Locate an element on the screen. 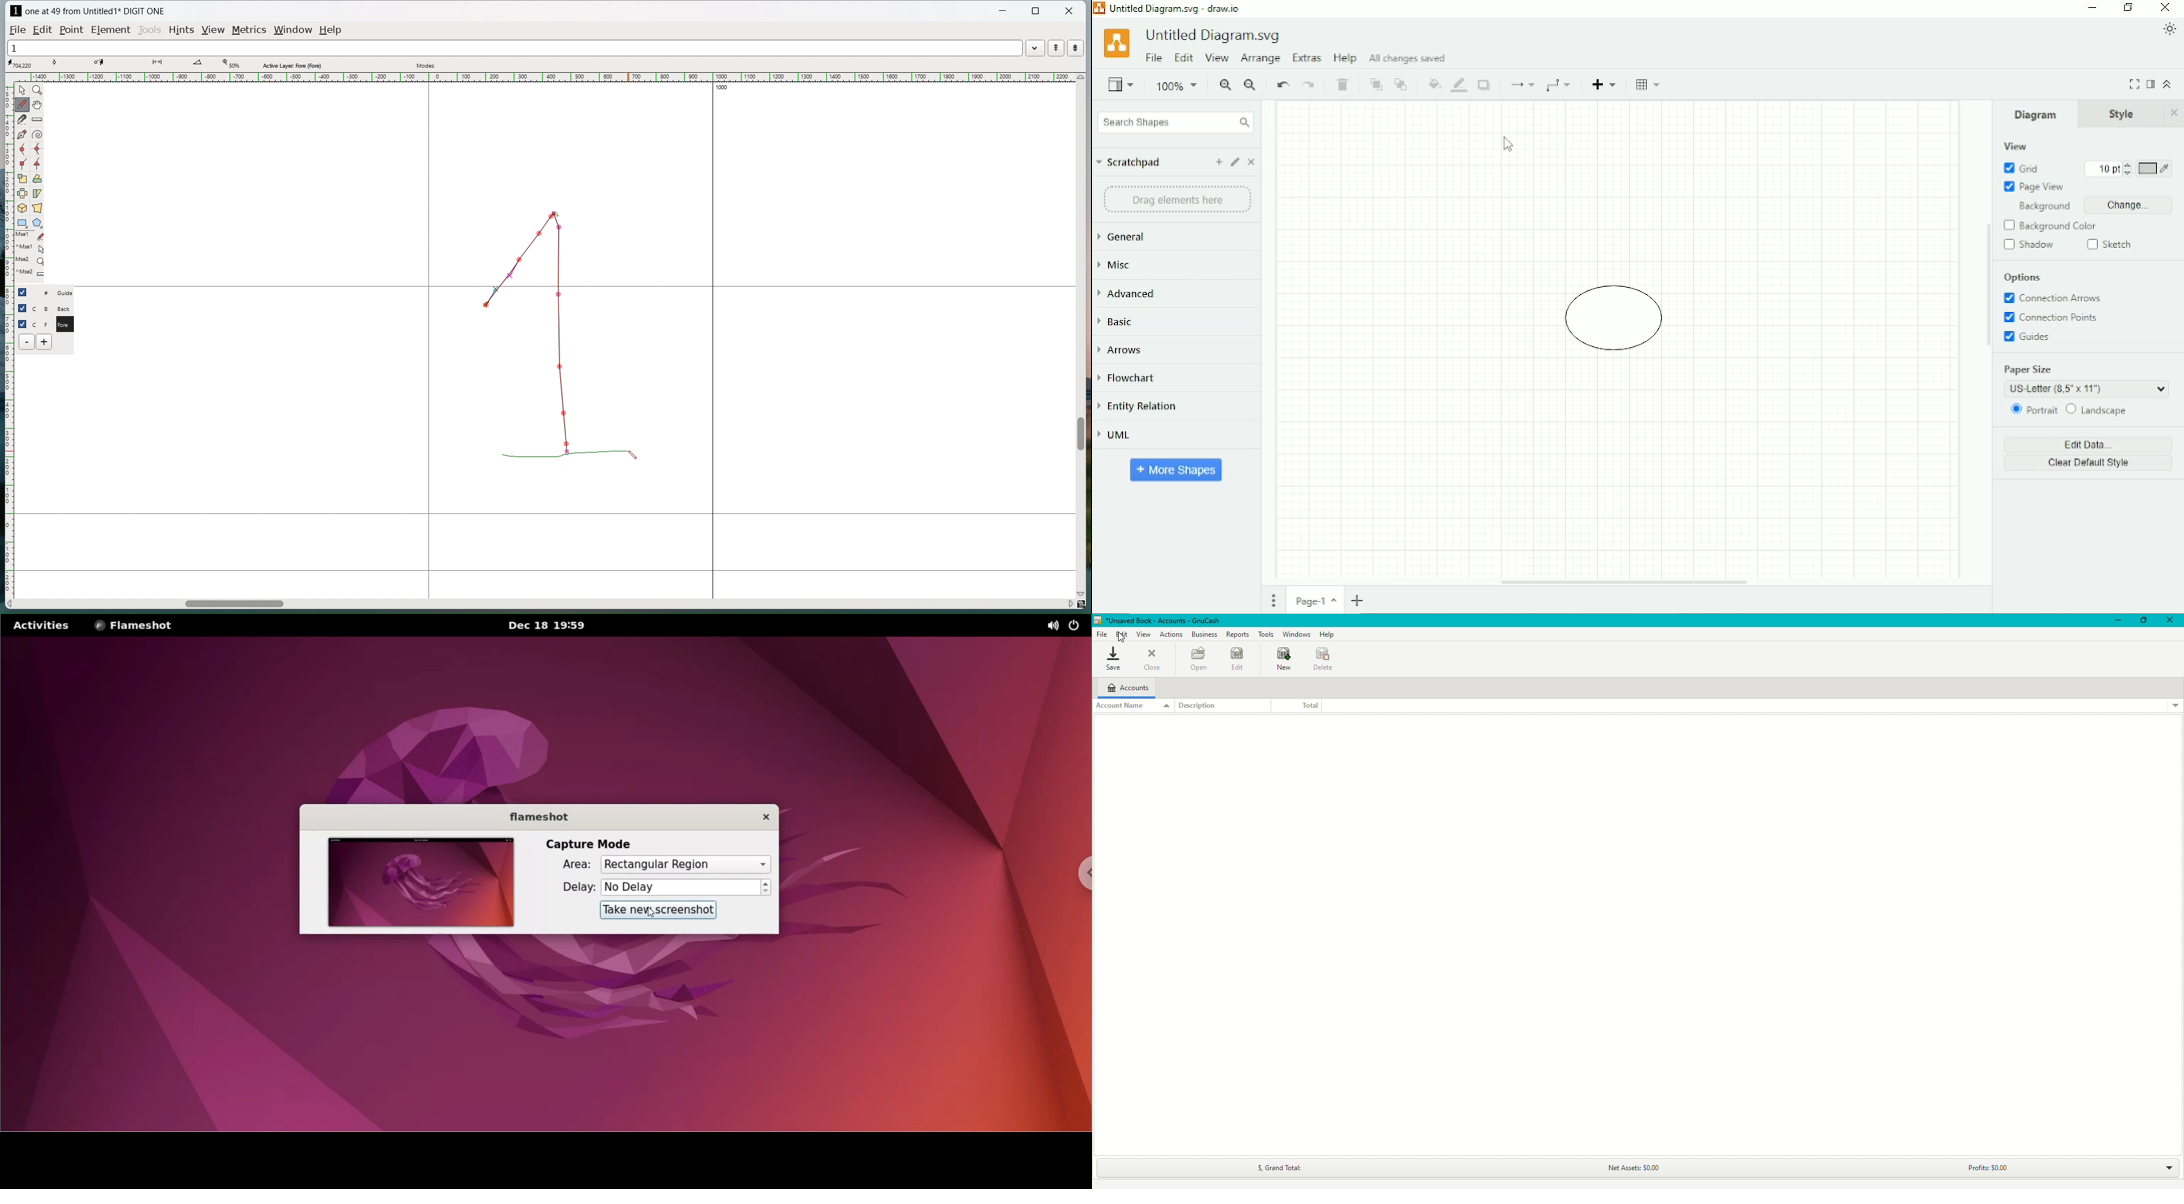 Image resolution: width=2184 pixels, height=1204 pixels. Grid color is located at coordinates (2155, 168).